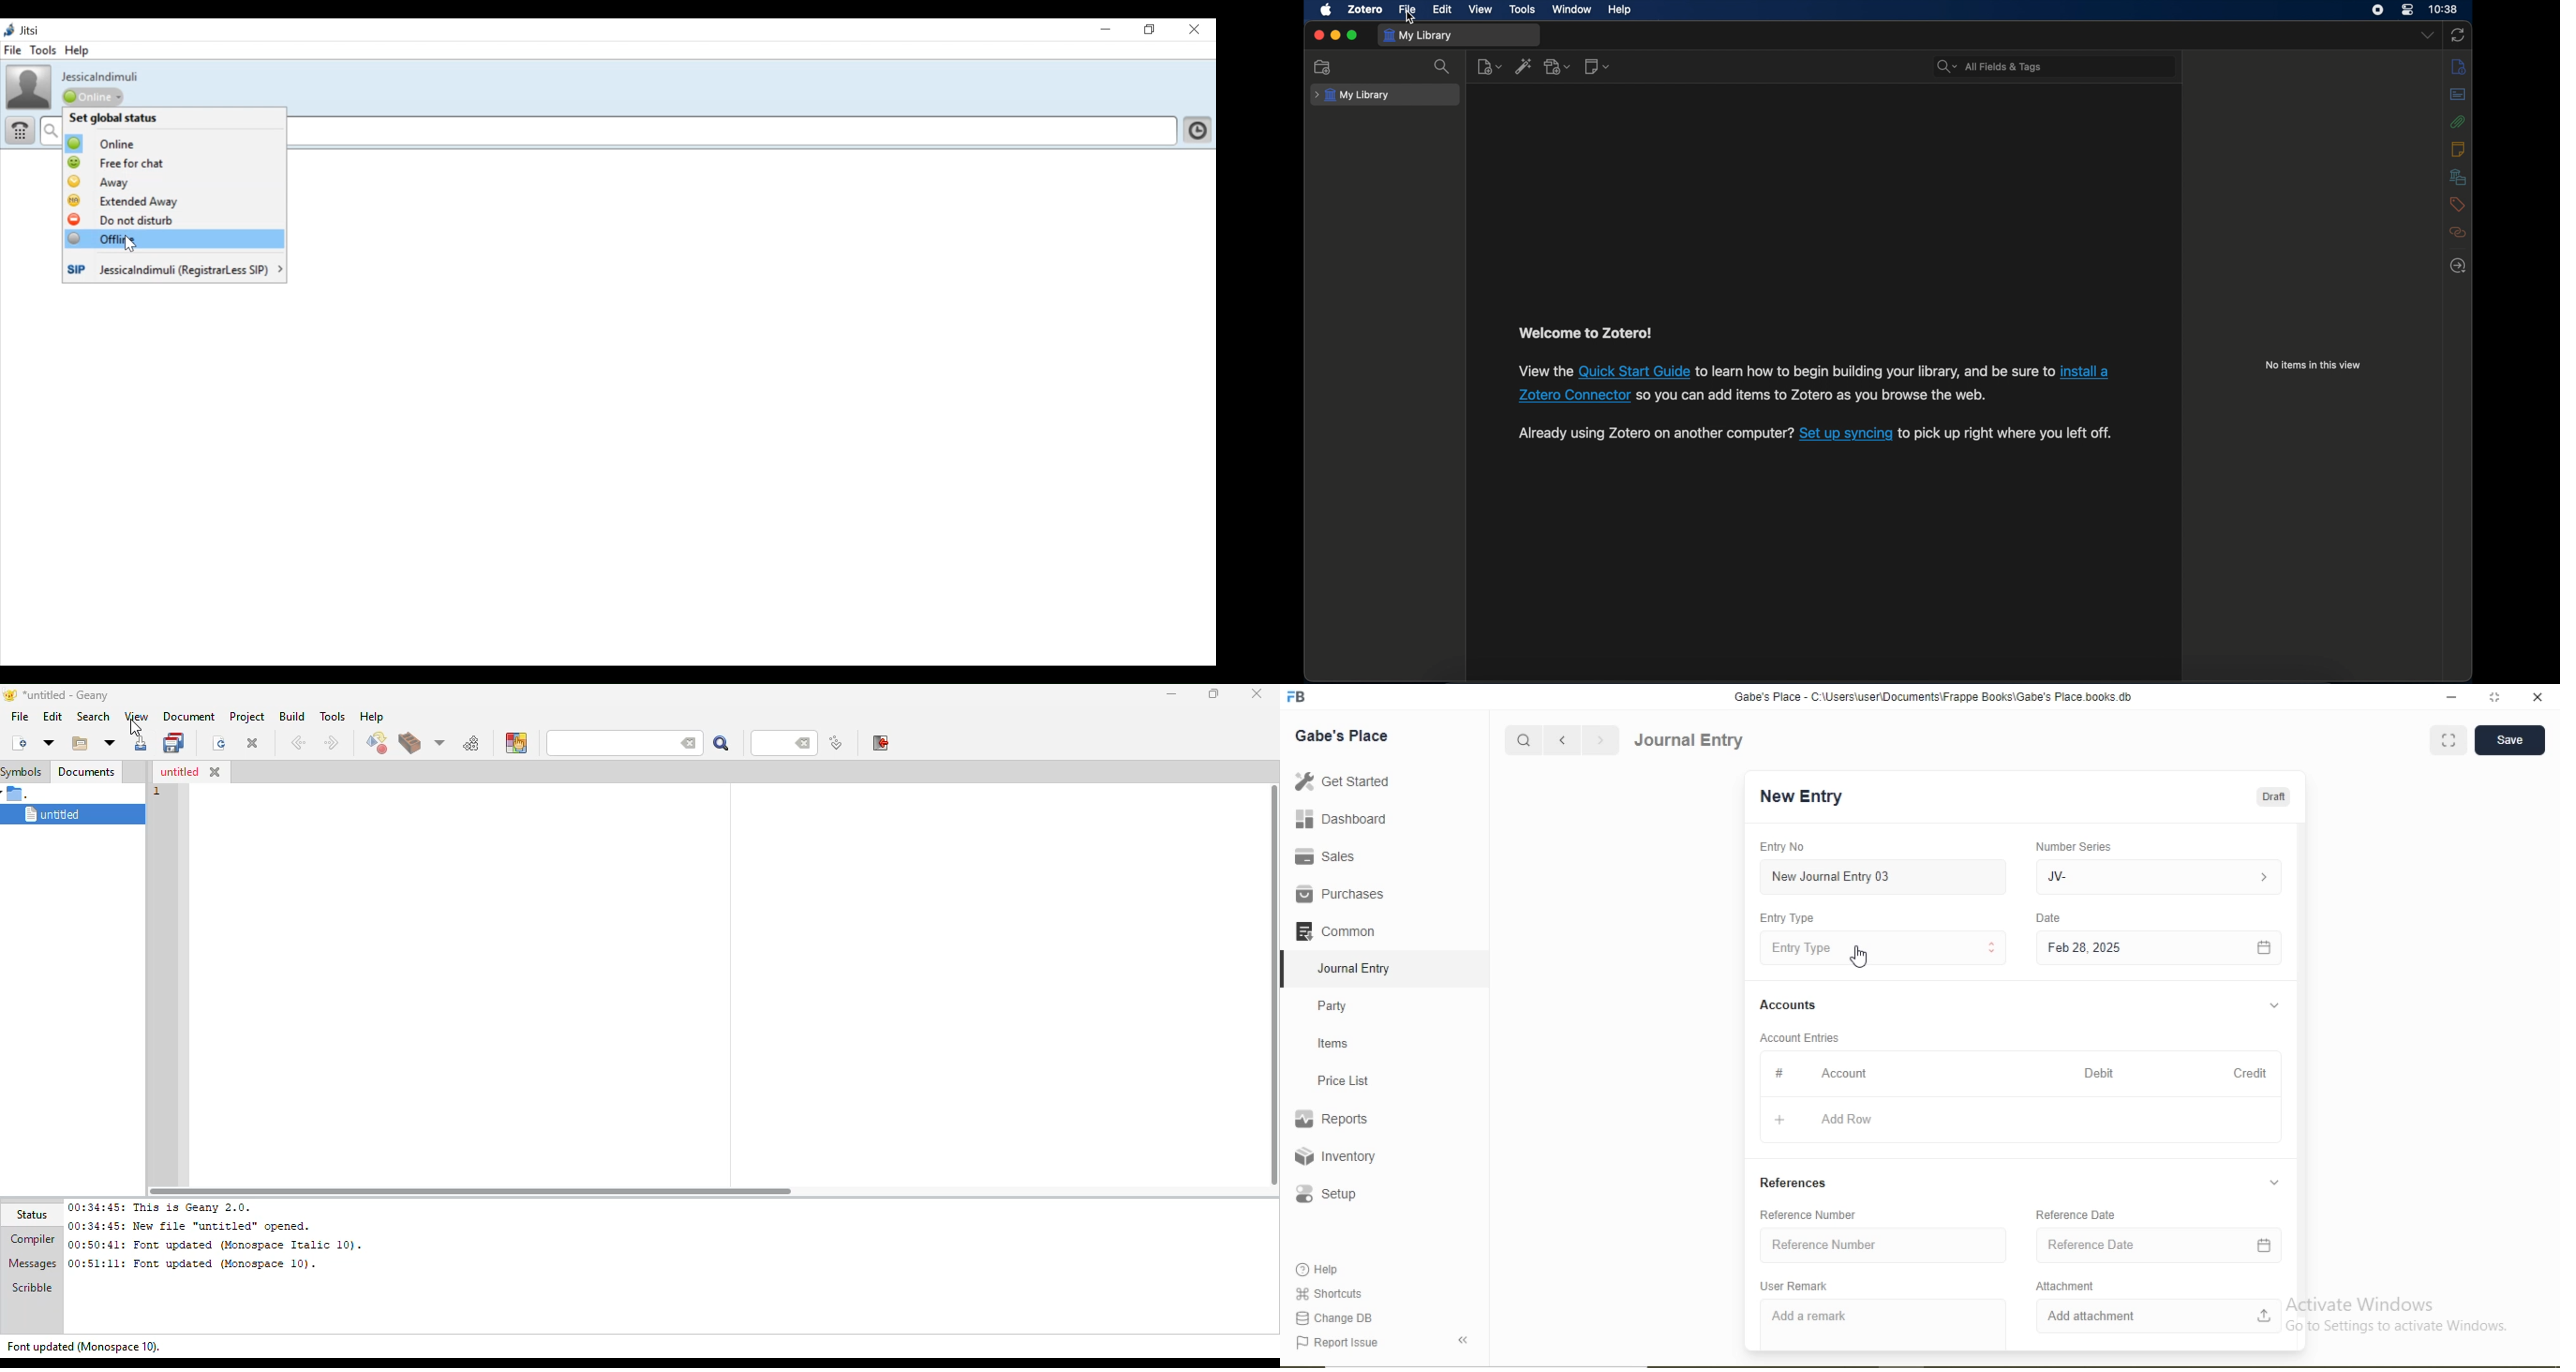  Describe the element at coordinates (1558, 67) in the screenshot. I see `add attachment` at that location.